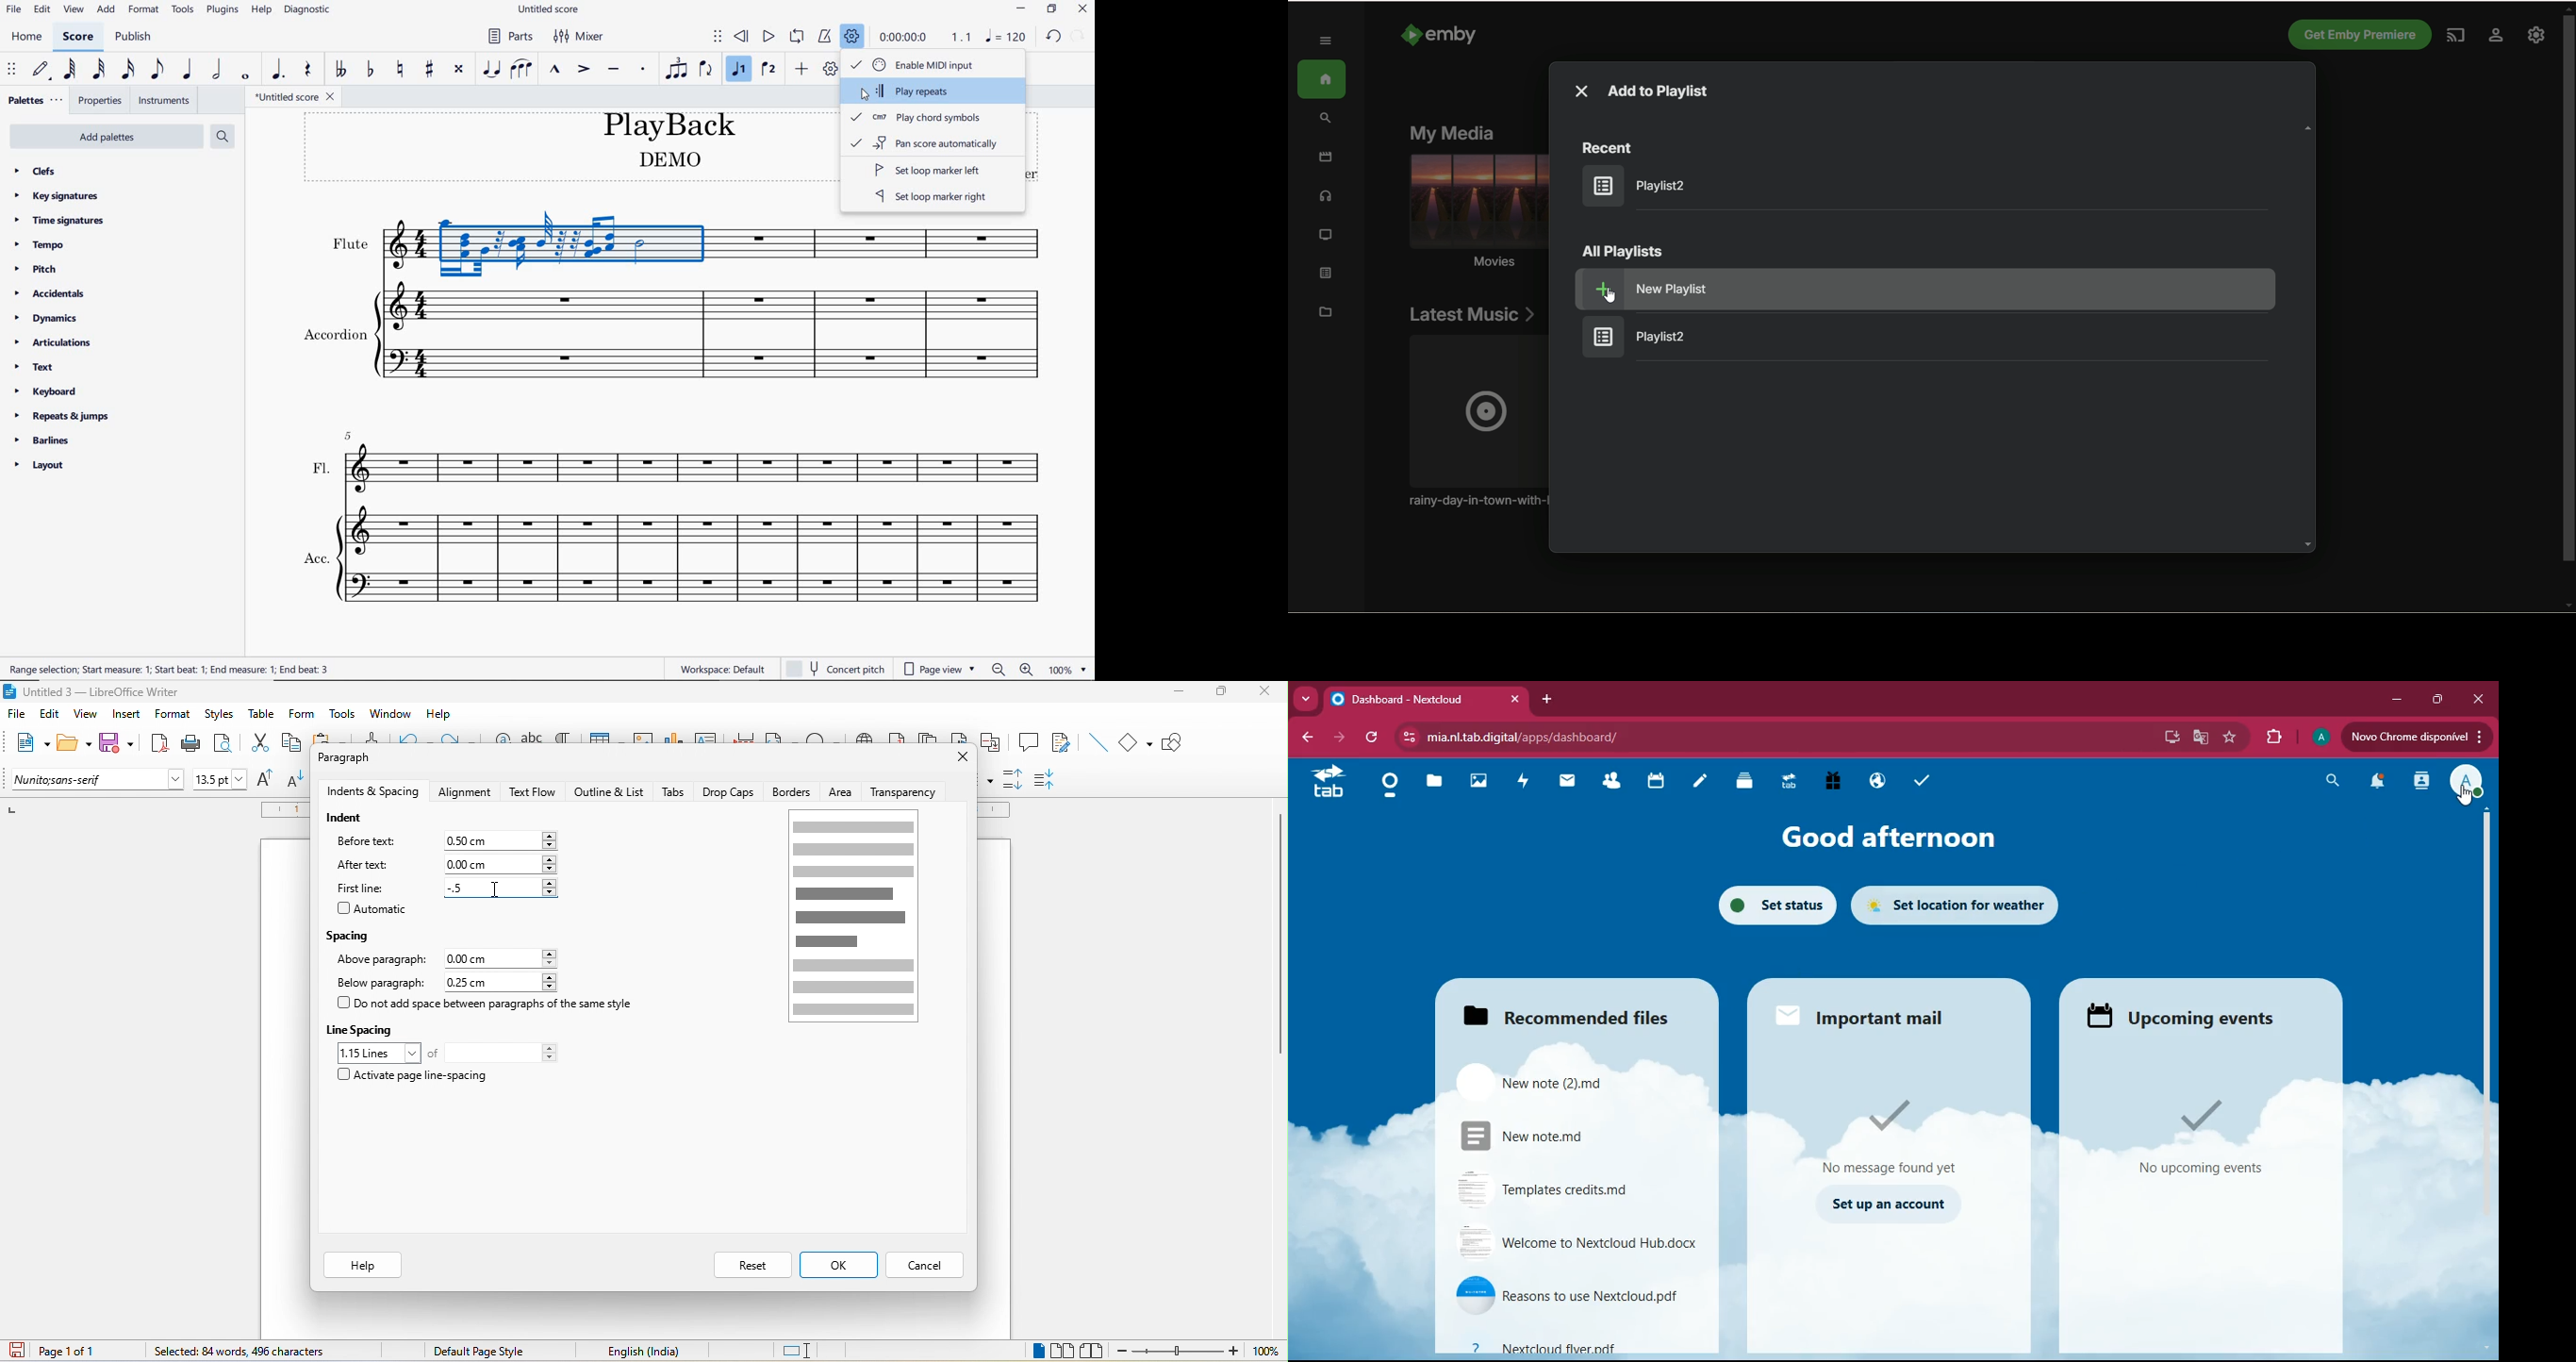 The width and height of the screenshot is (2576, 1372). What do you see at coordinates (46, 391) in the screenshot?
I see `keyboard` at bounding box center [46, 391].